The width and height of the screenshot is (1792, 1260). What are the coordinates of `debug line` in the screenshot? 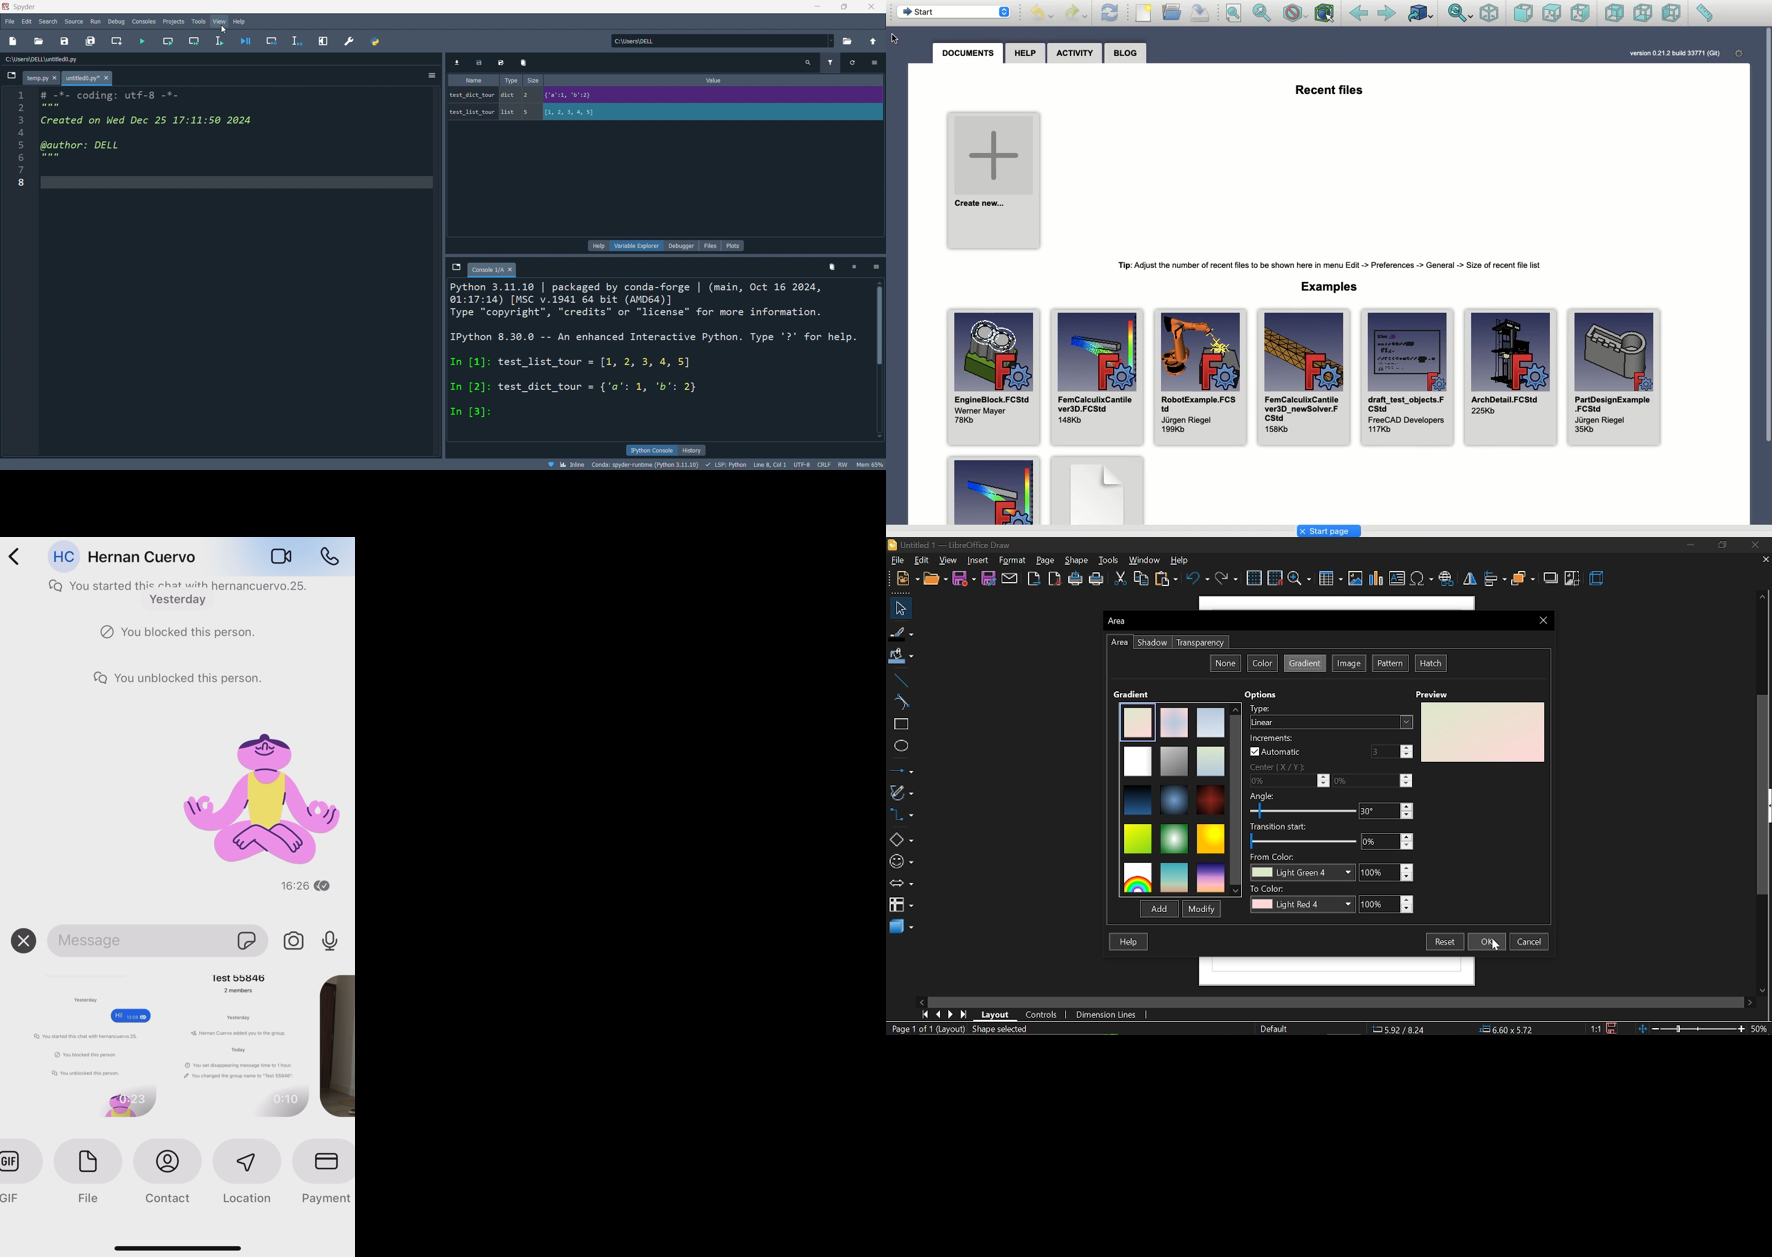 It's located at (297, 41).